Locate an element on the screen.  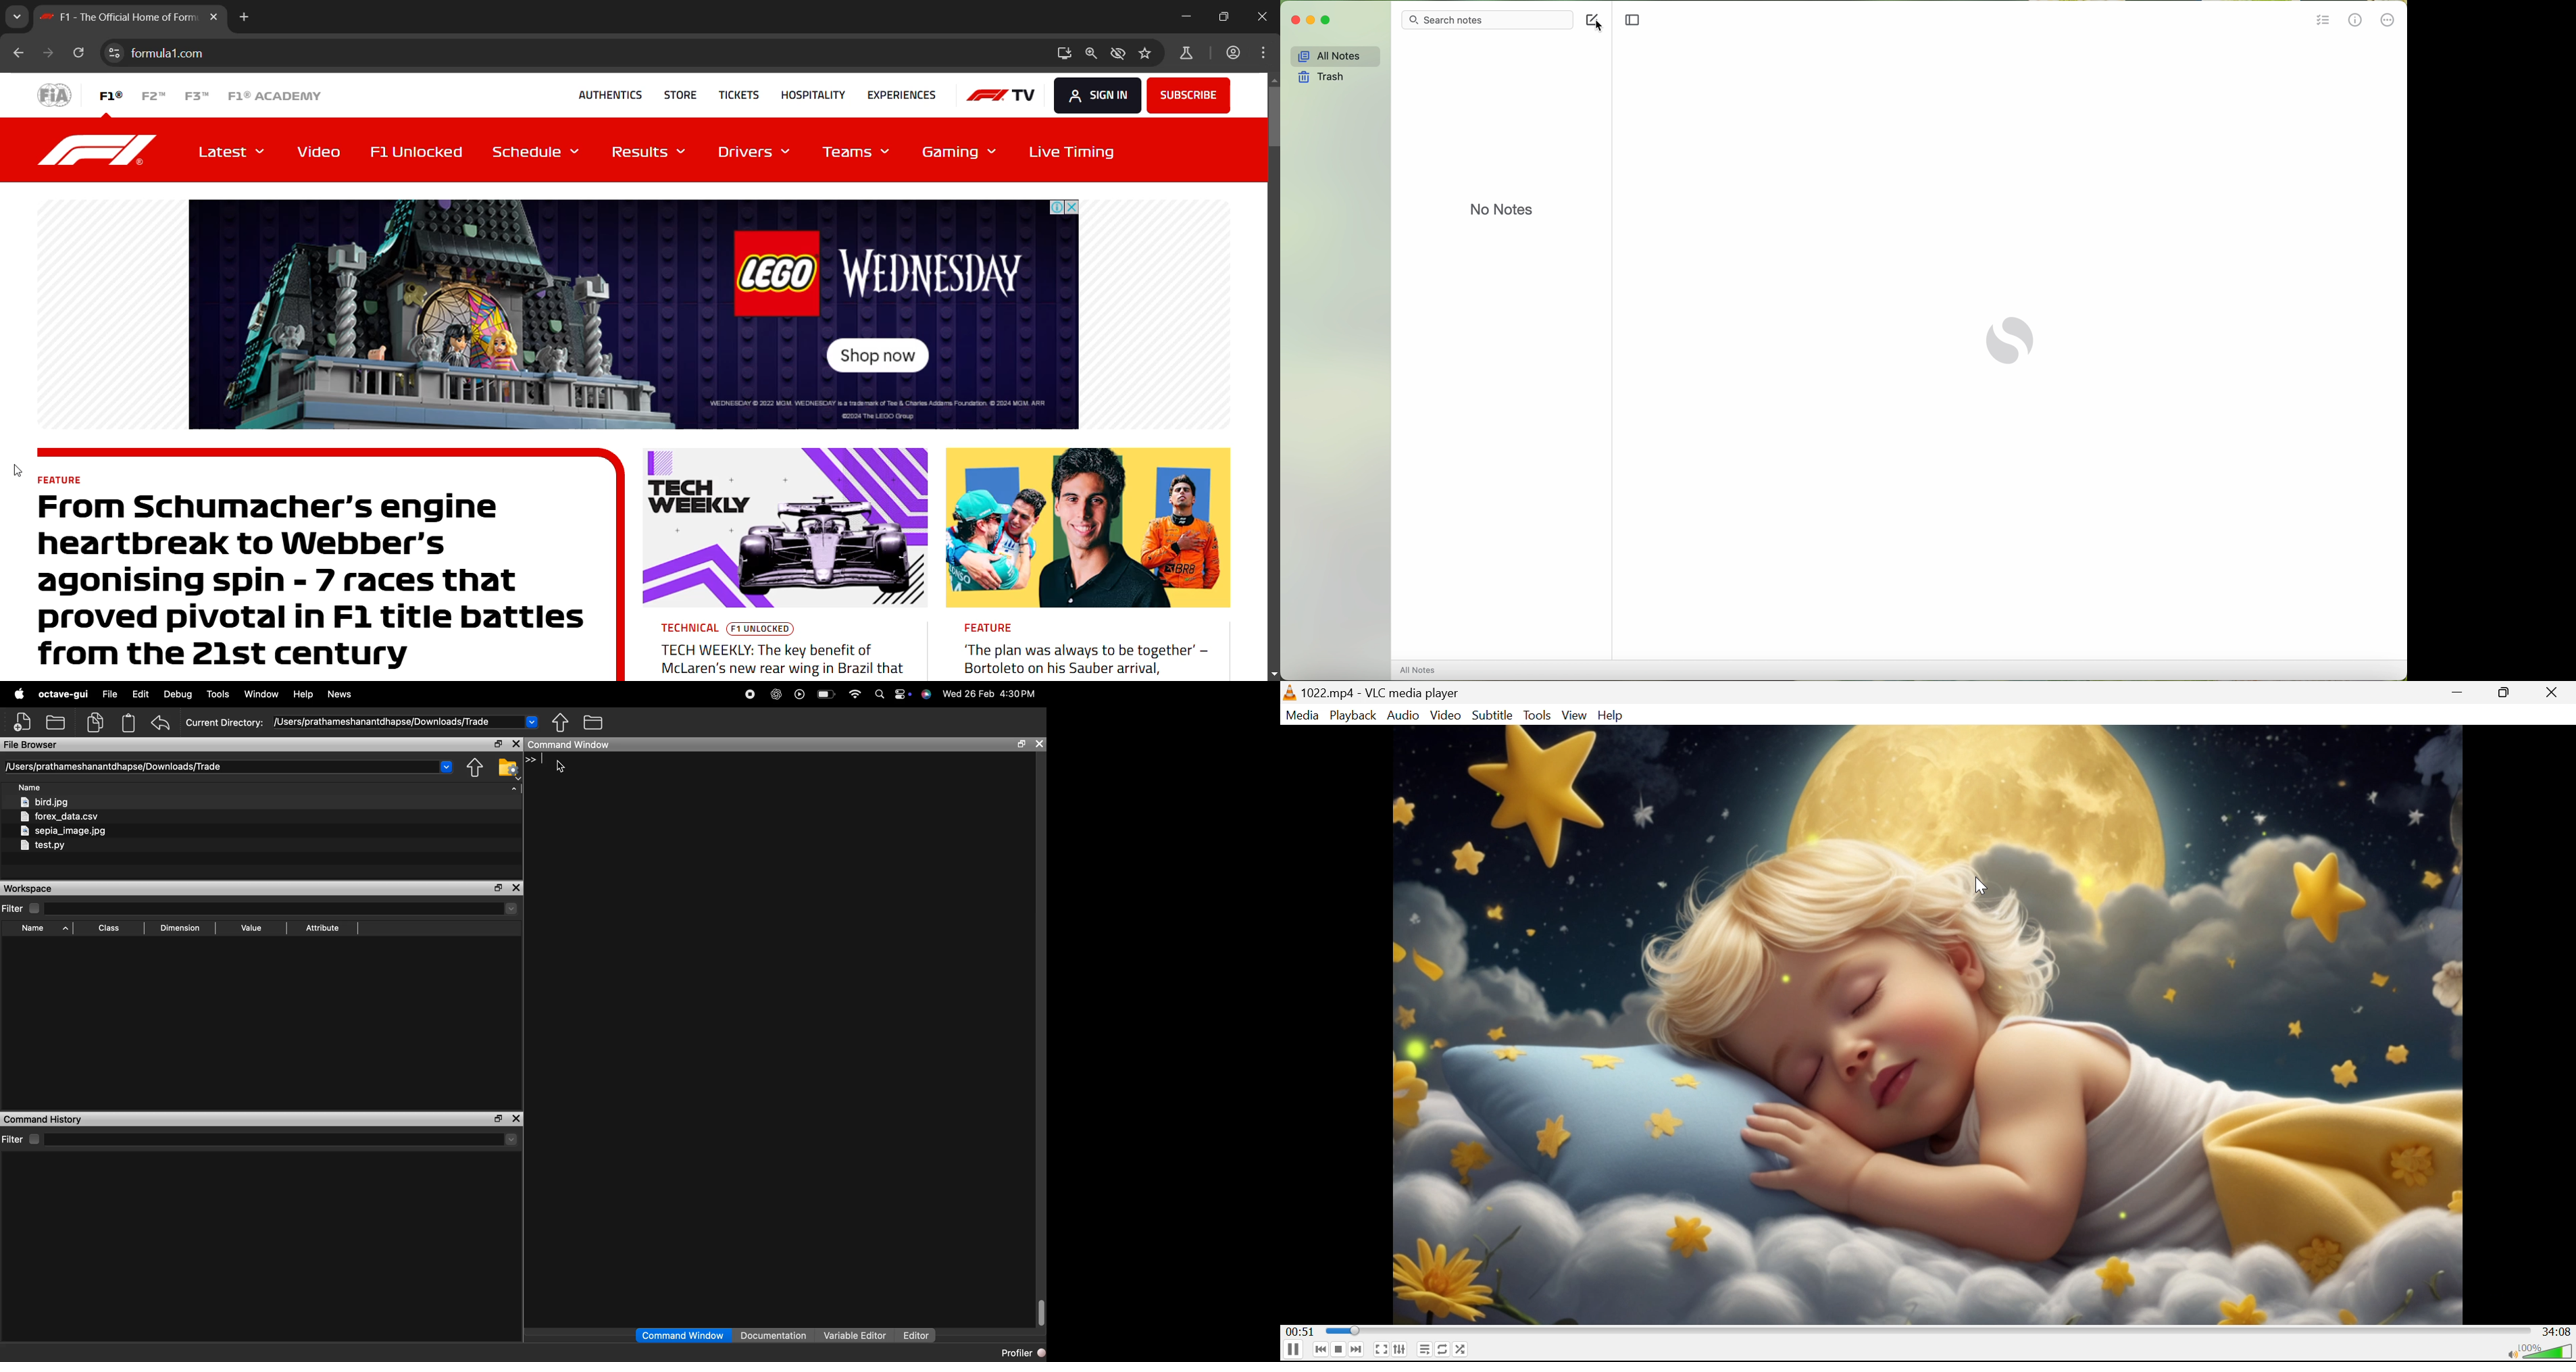
all notes is located at coordinates (1421, 670).